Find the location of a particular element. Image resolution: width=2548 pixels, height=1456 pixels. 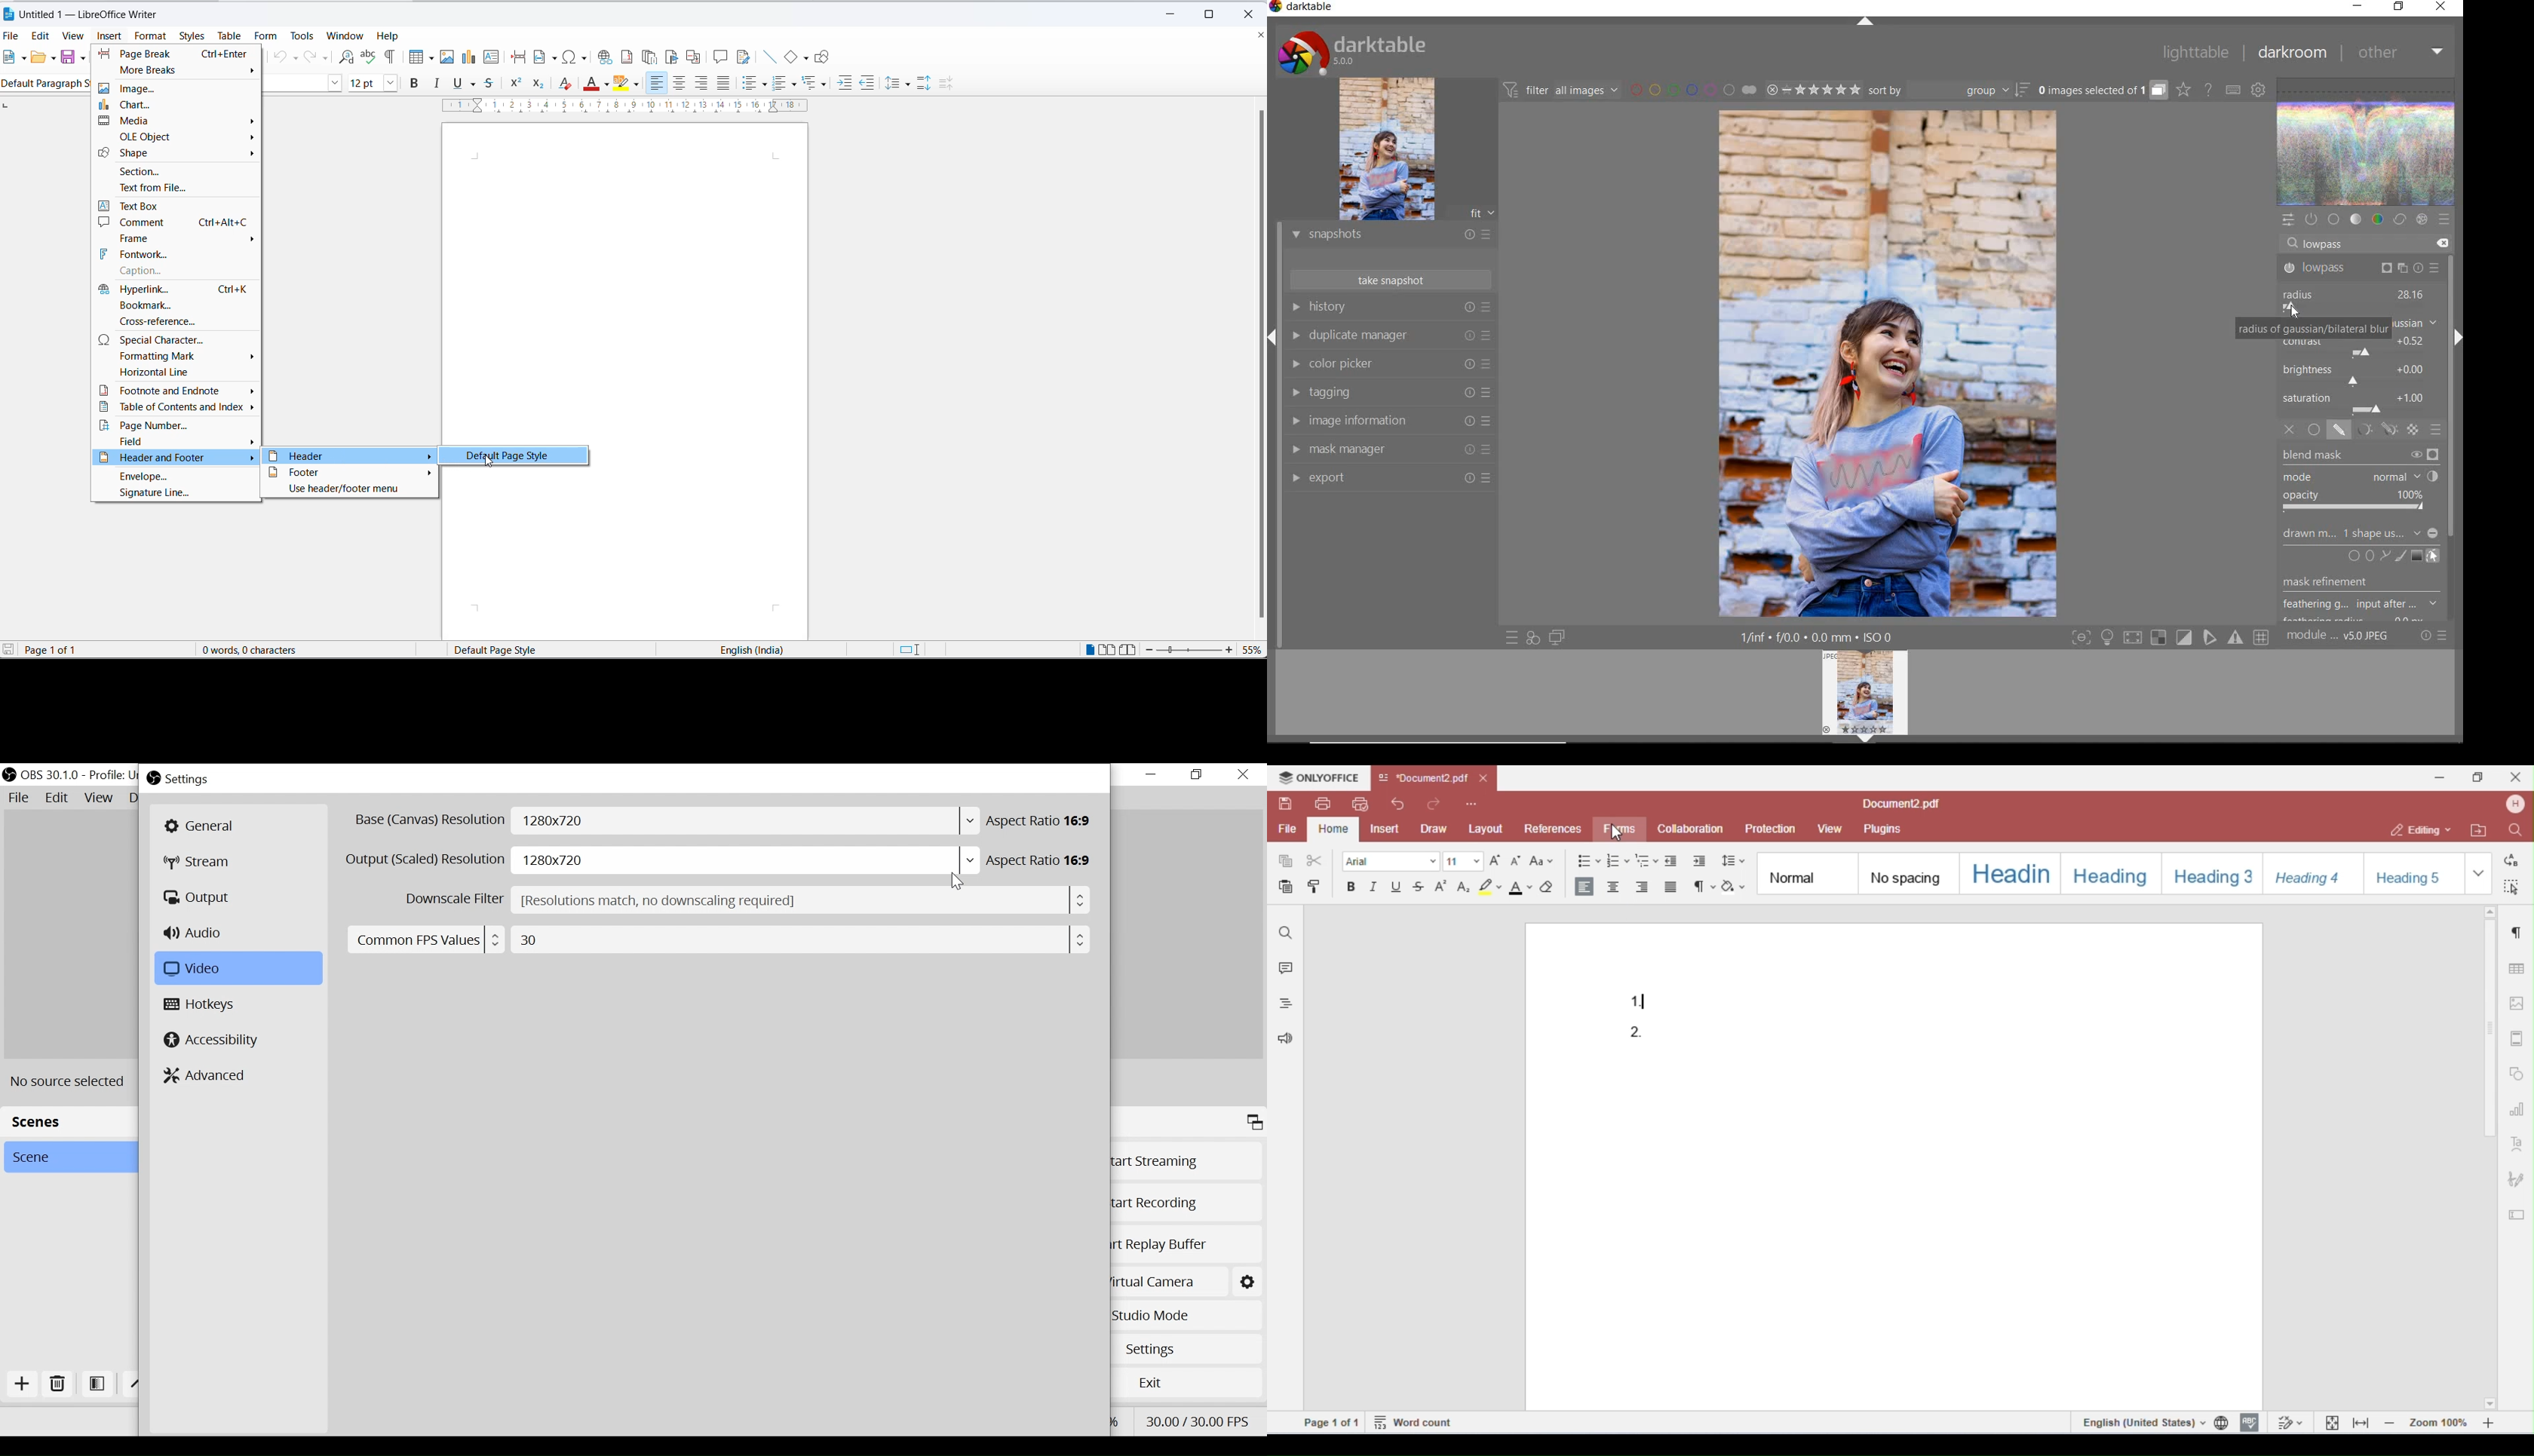

superscript is located at coordinates (516, 82).